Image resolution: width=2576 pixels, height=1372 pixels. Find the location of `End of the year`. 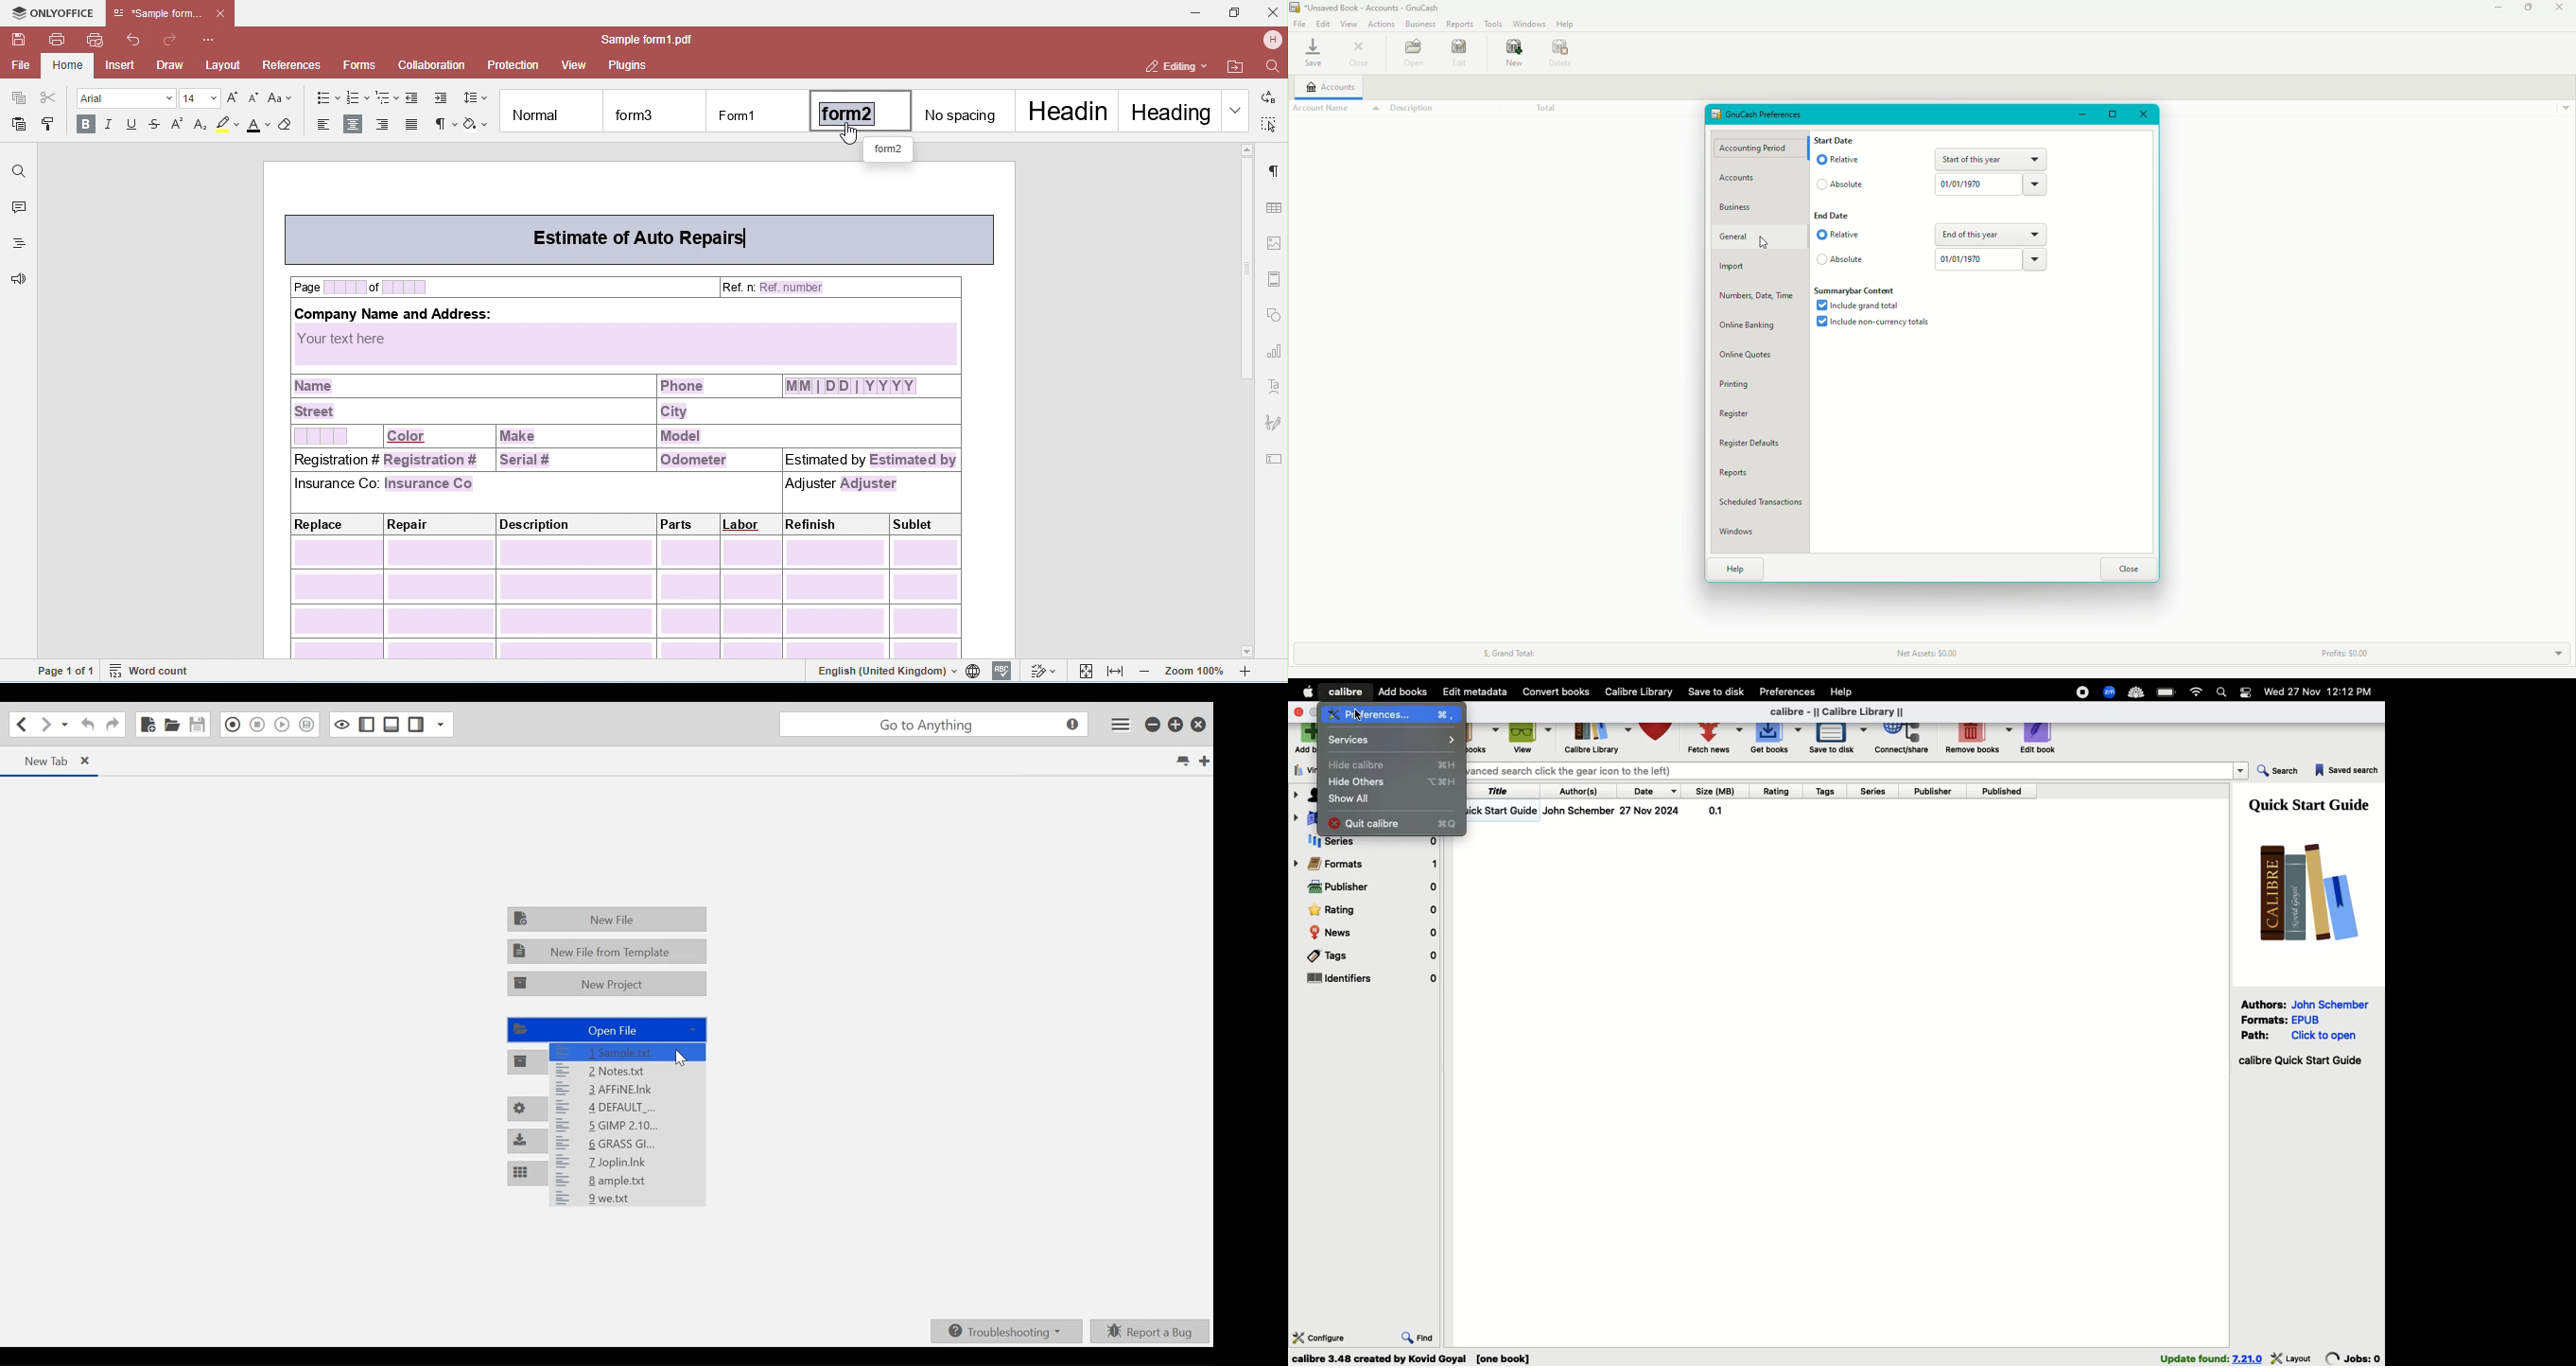

End of the year is located at coordinates (1990, 236).